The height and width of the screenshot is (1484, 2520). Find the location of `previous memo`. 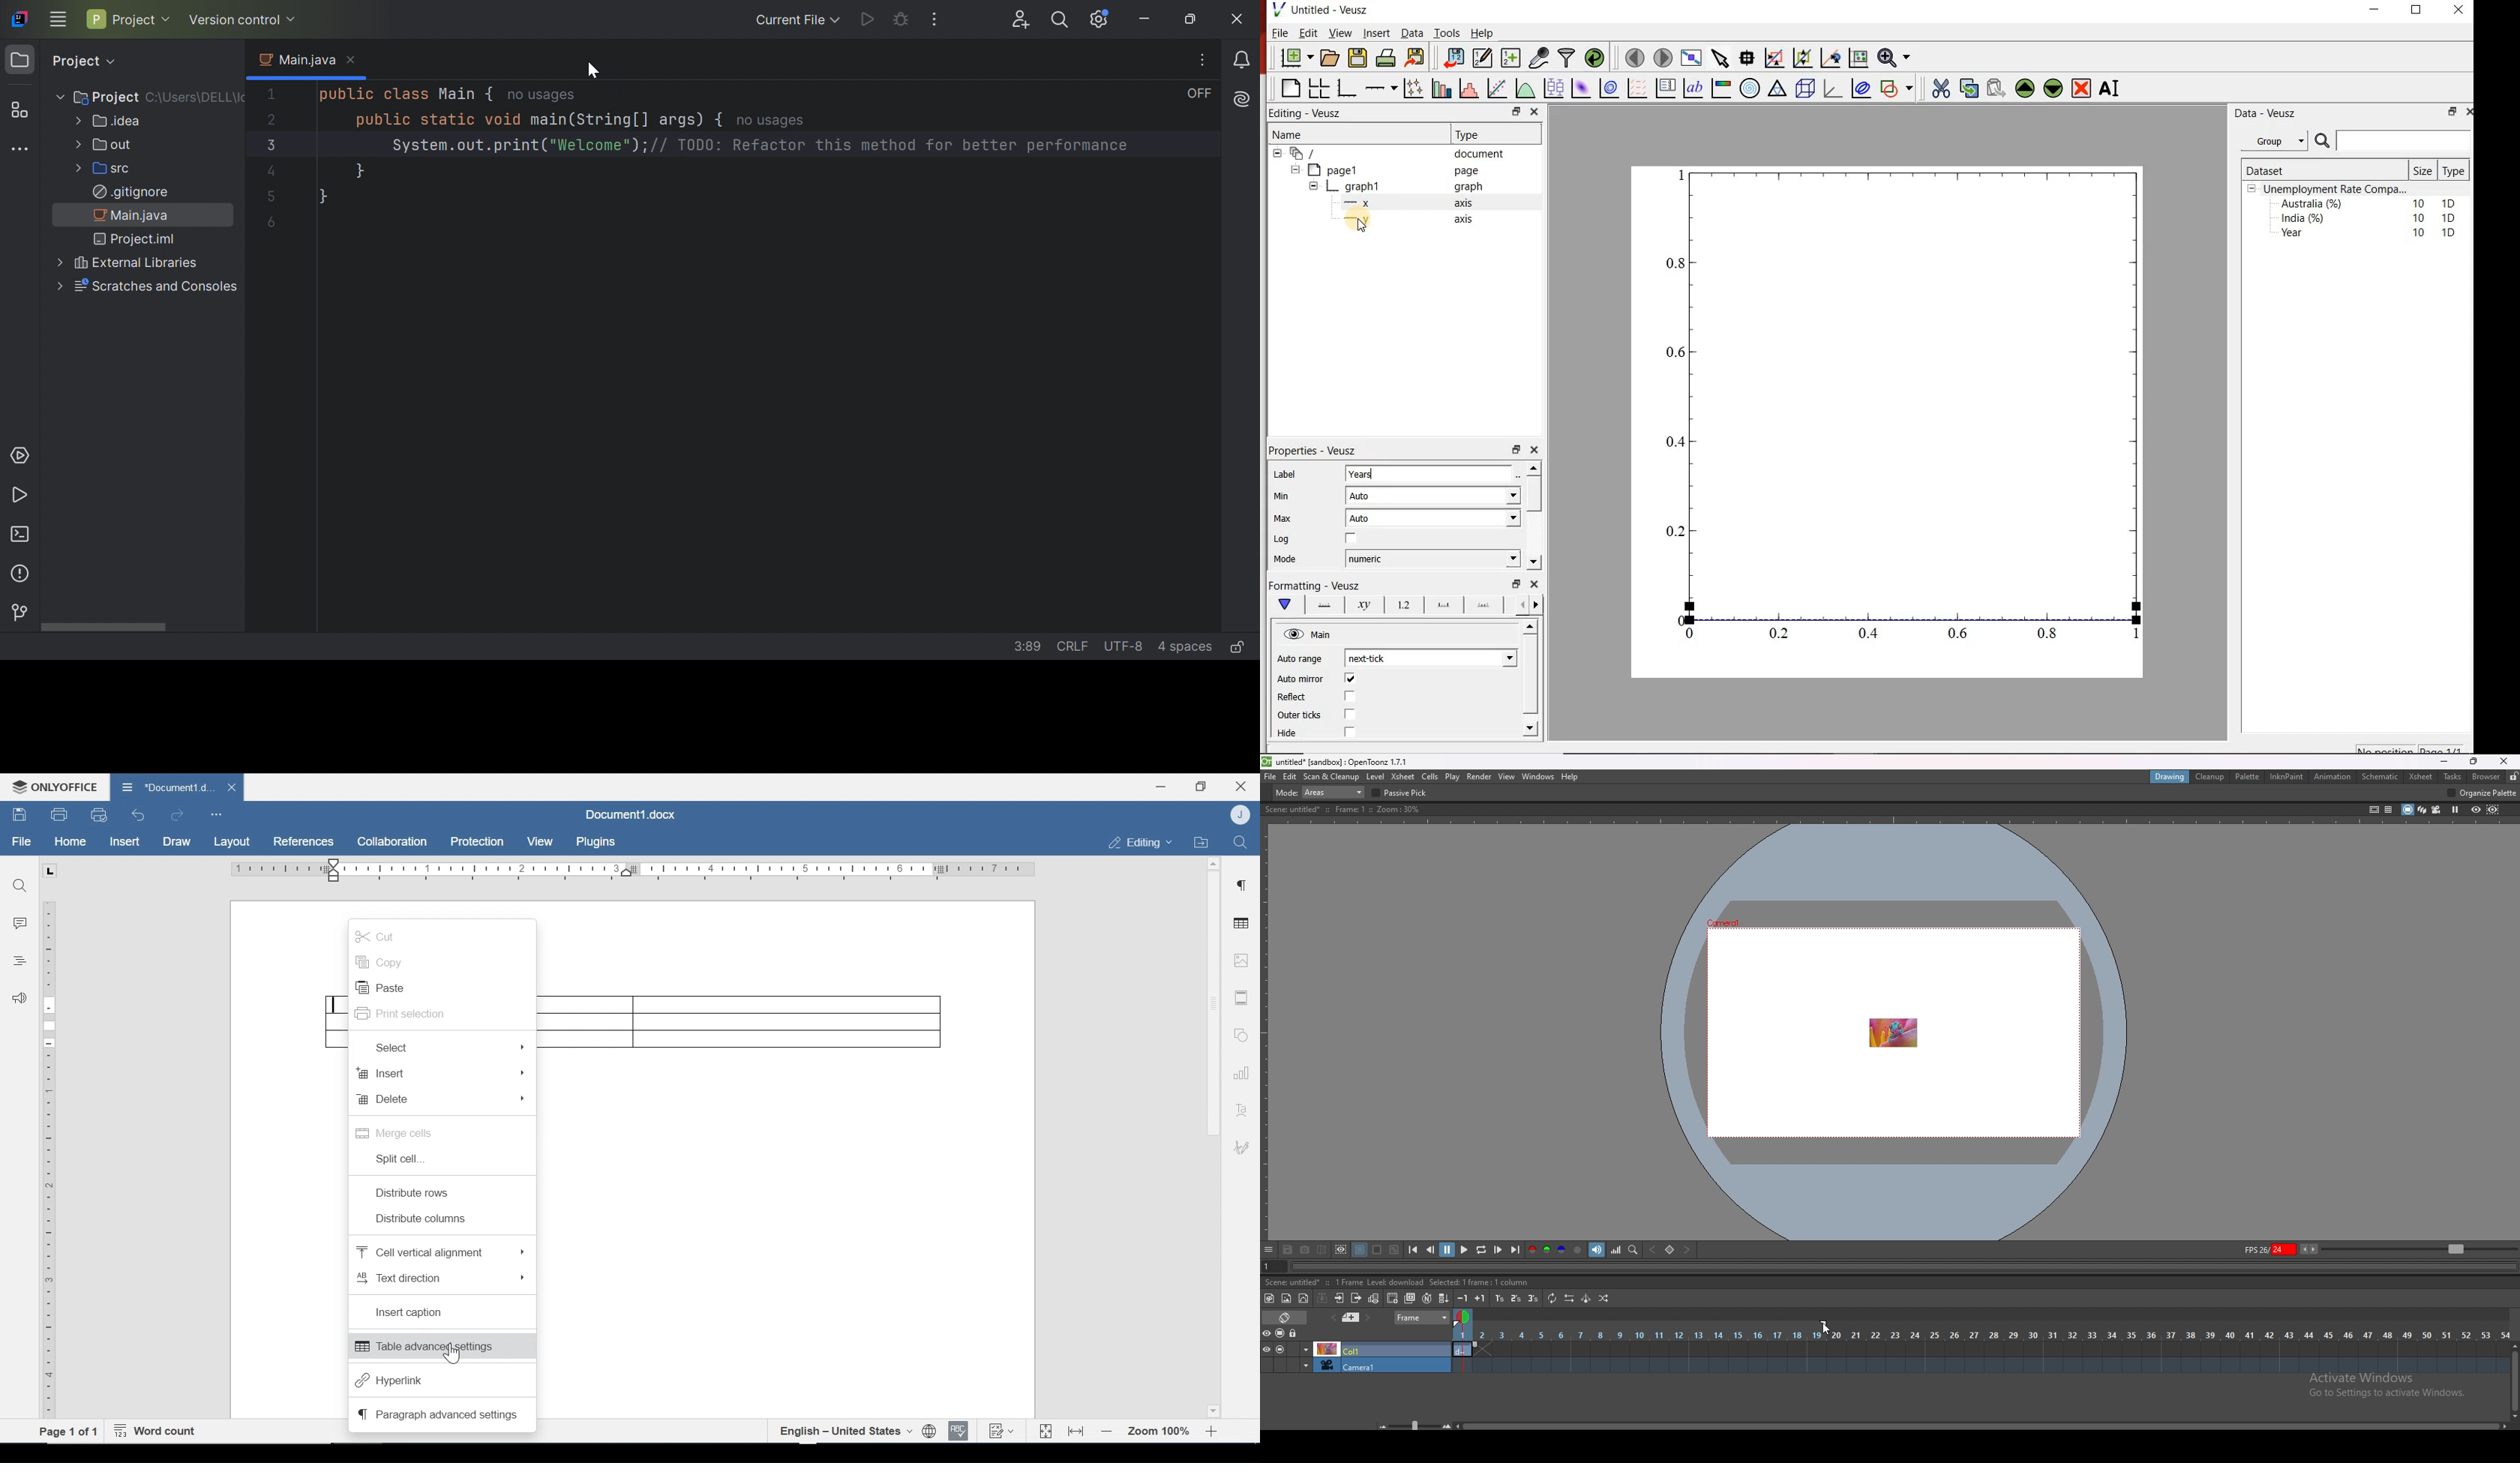

previous memo is located at coordinates (1351, 1317).